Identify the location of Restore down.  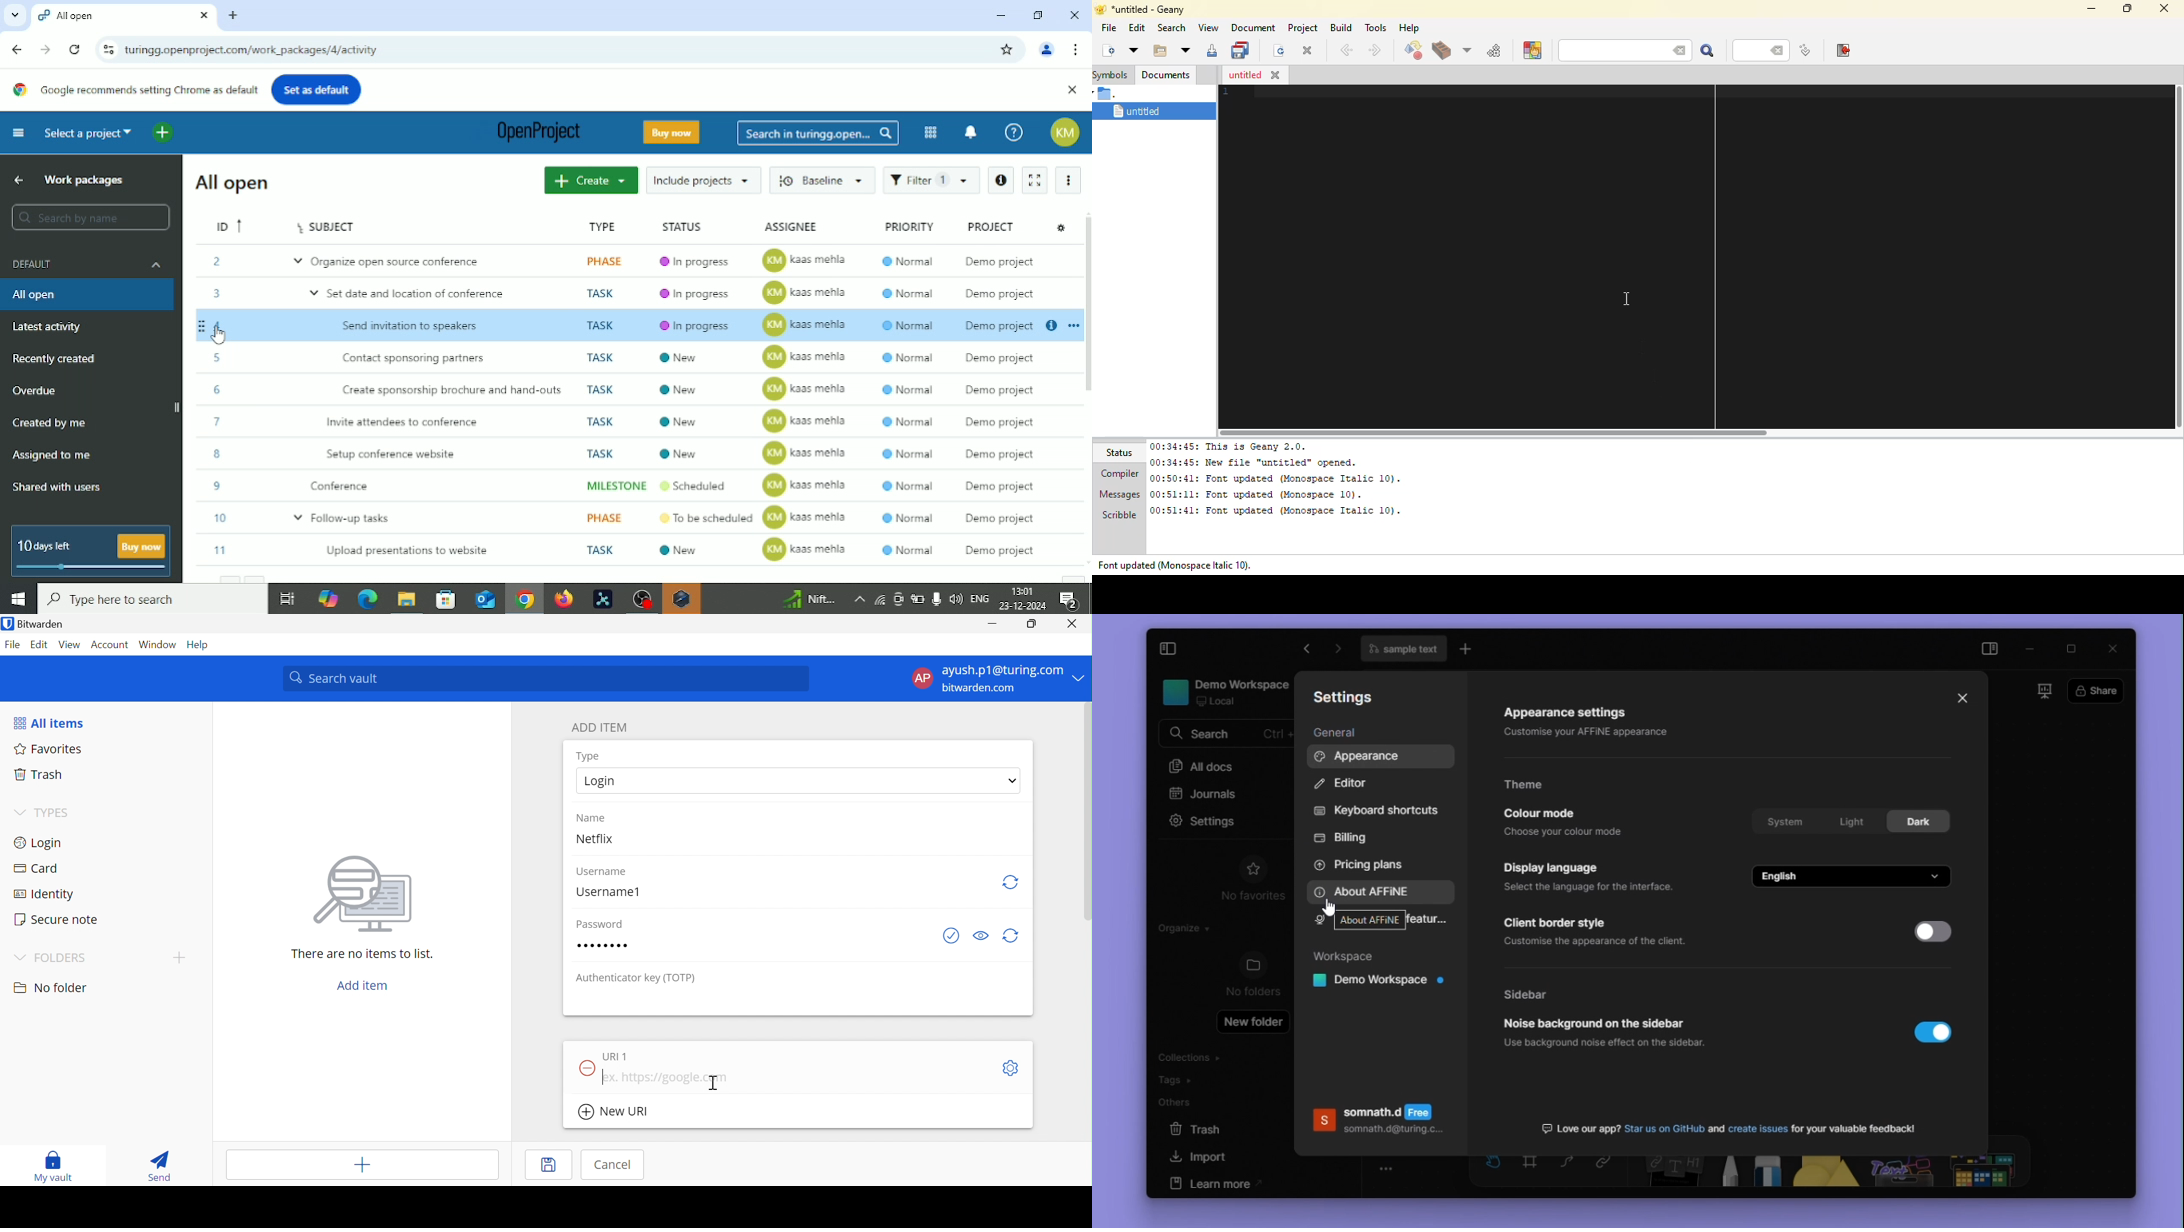
(1033, 624).